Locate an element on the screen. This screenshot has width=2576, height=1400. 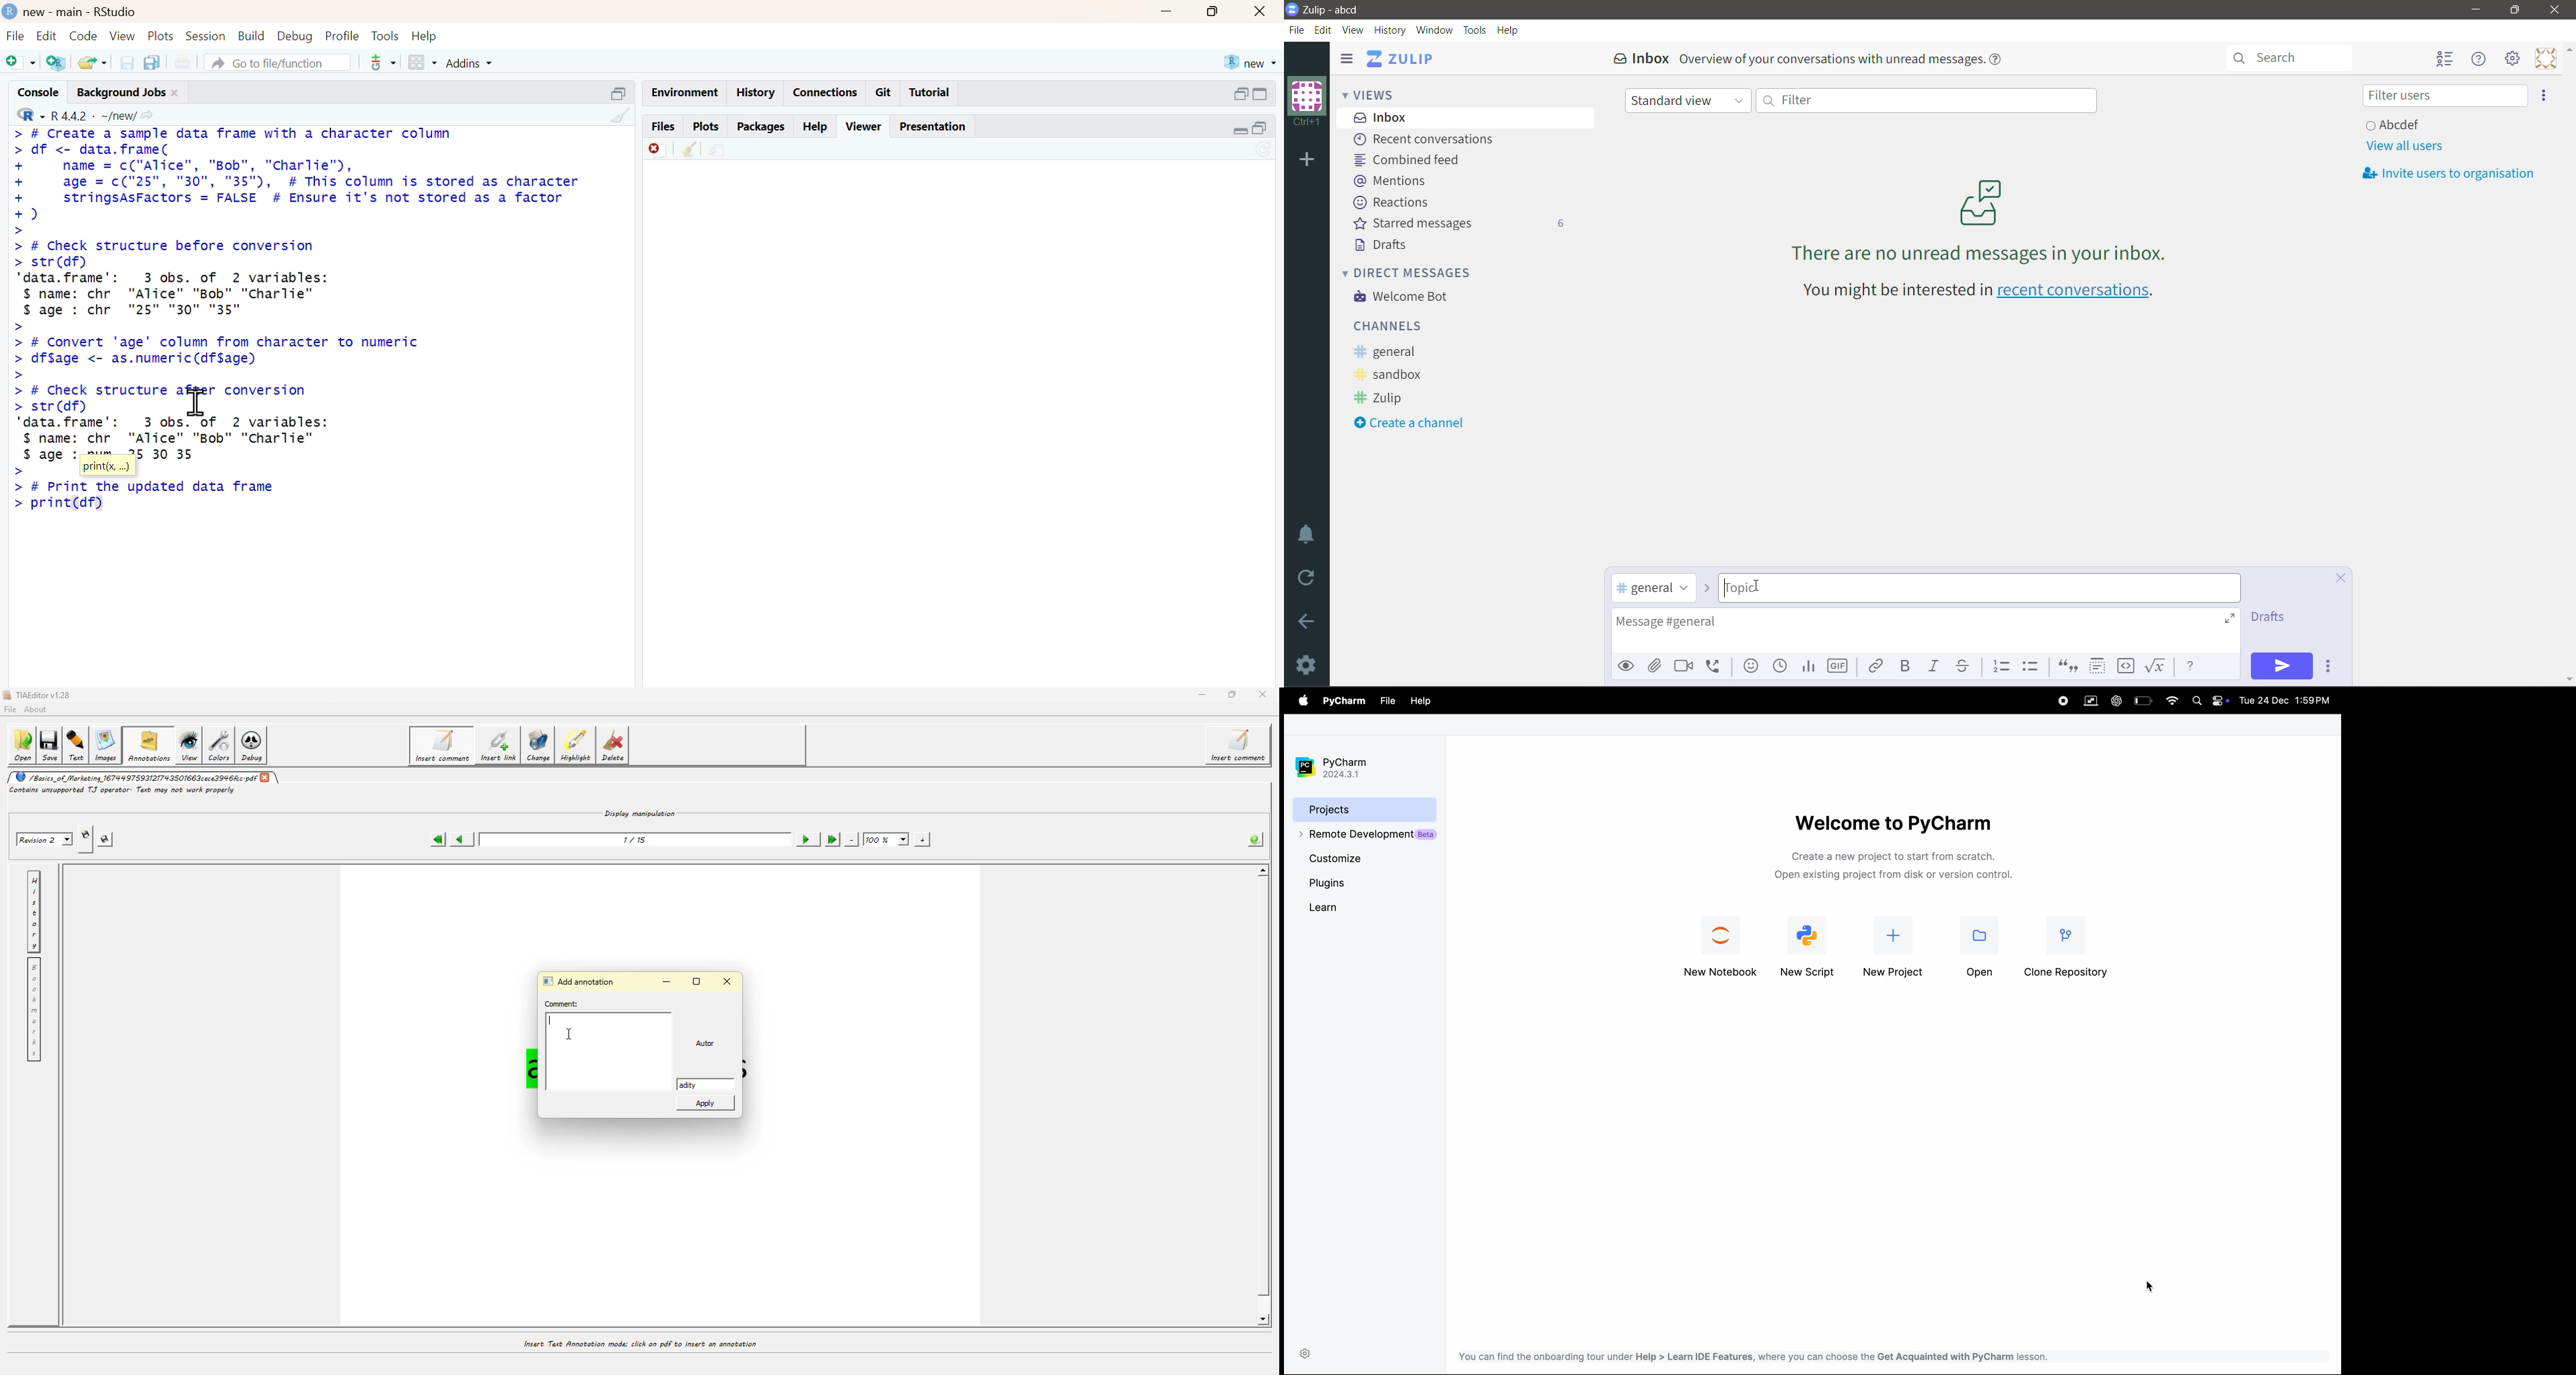
print(x, ...) is located at coordinates (107, 467).